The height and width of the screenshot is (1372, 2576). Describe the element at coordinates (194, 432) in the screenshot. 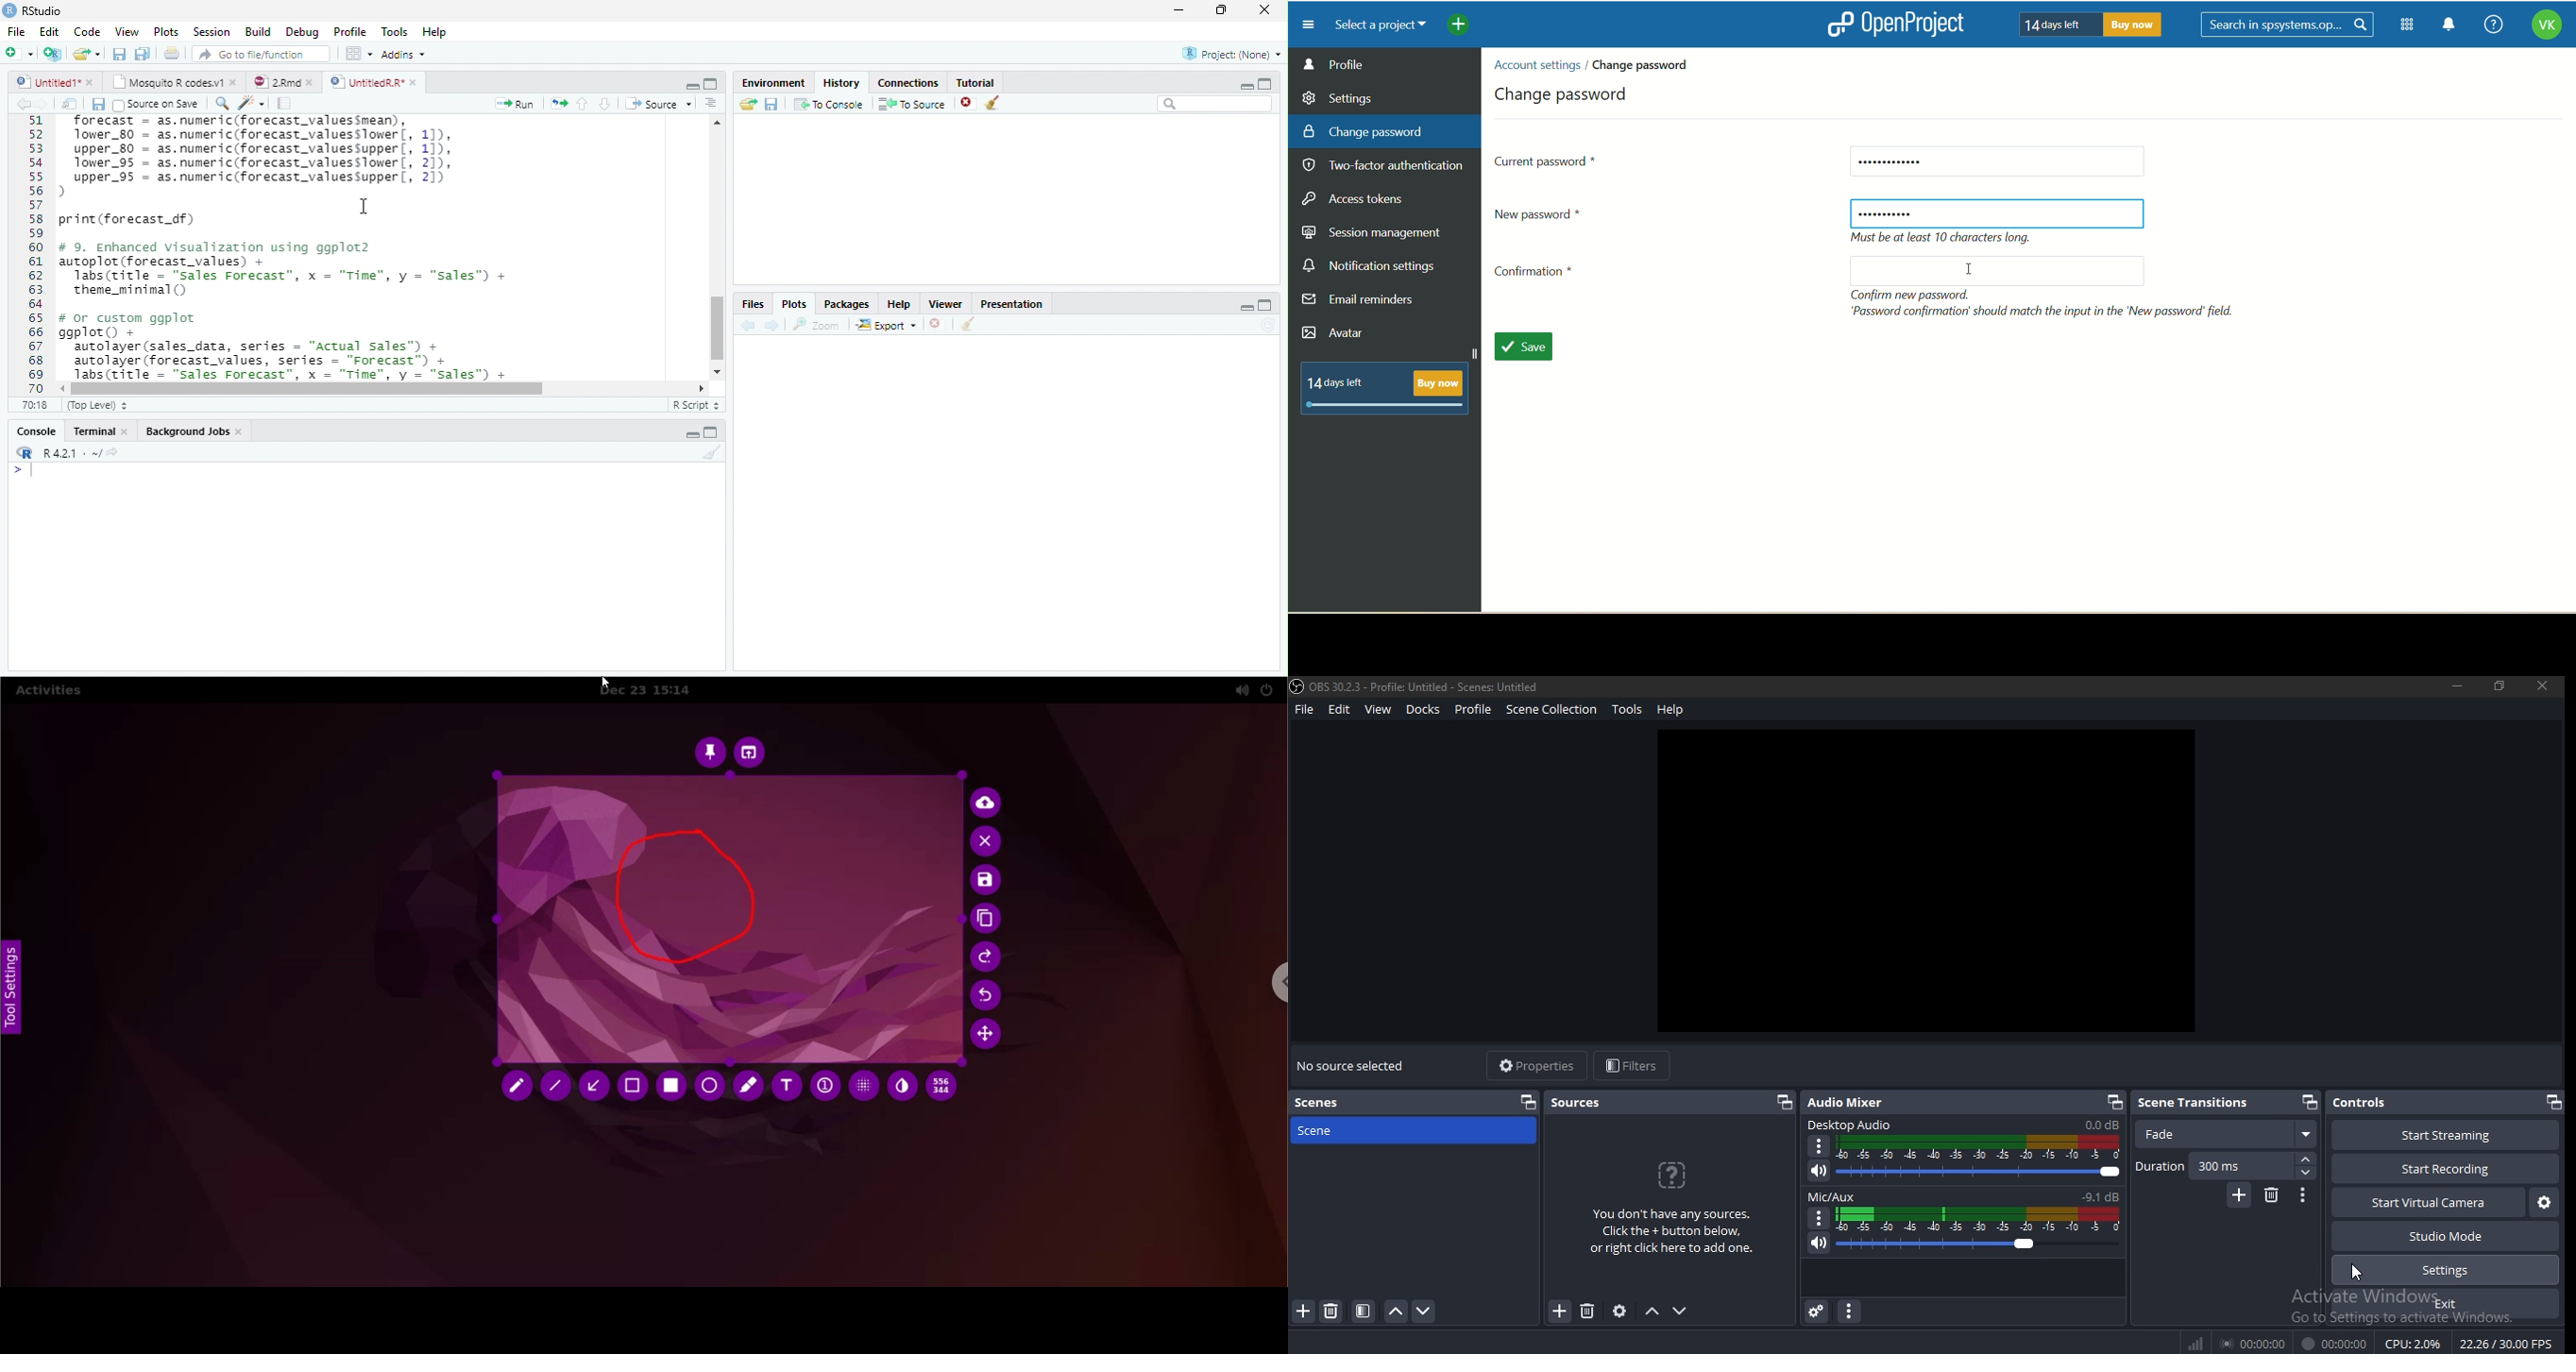

I see `Background jobs` at that location.